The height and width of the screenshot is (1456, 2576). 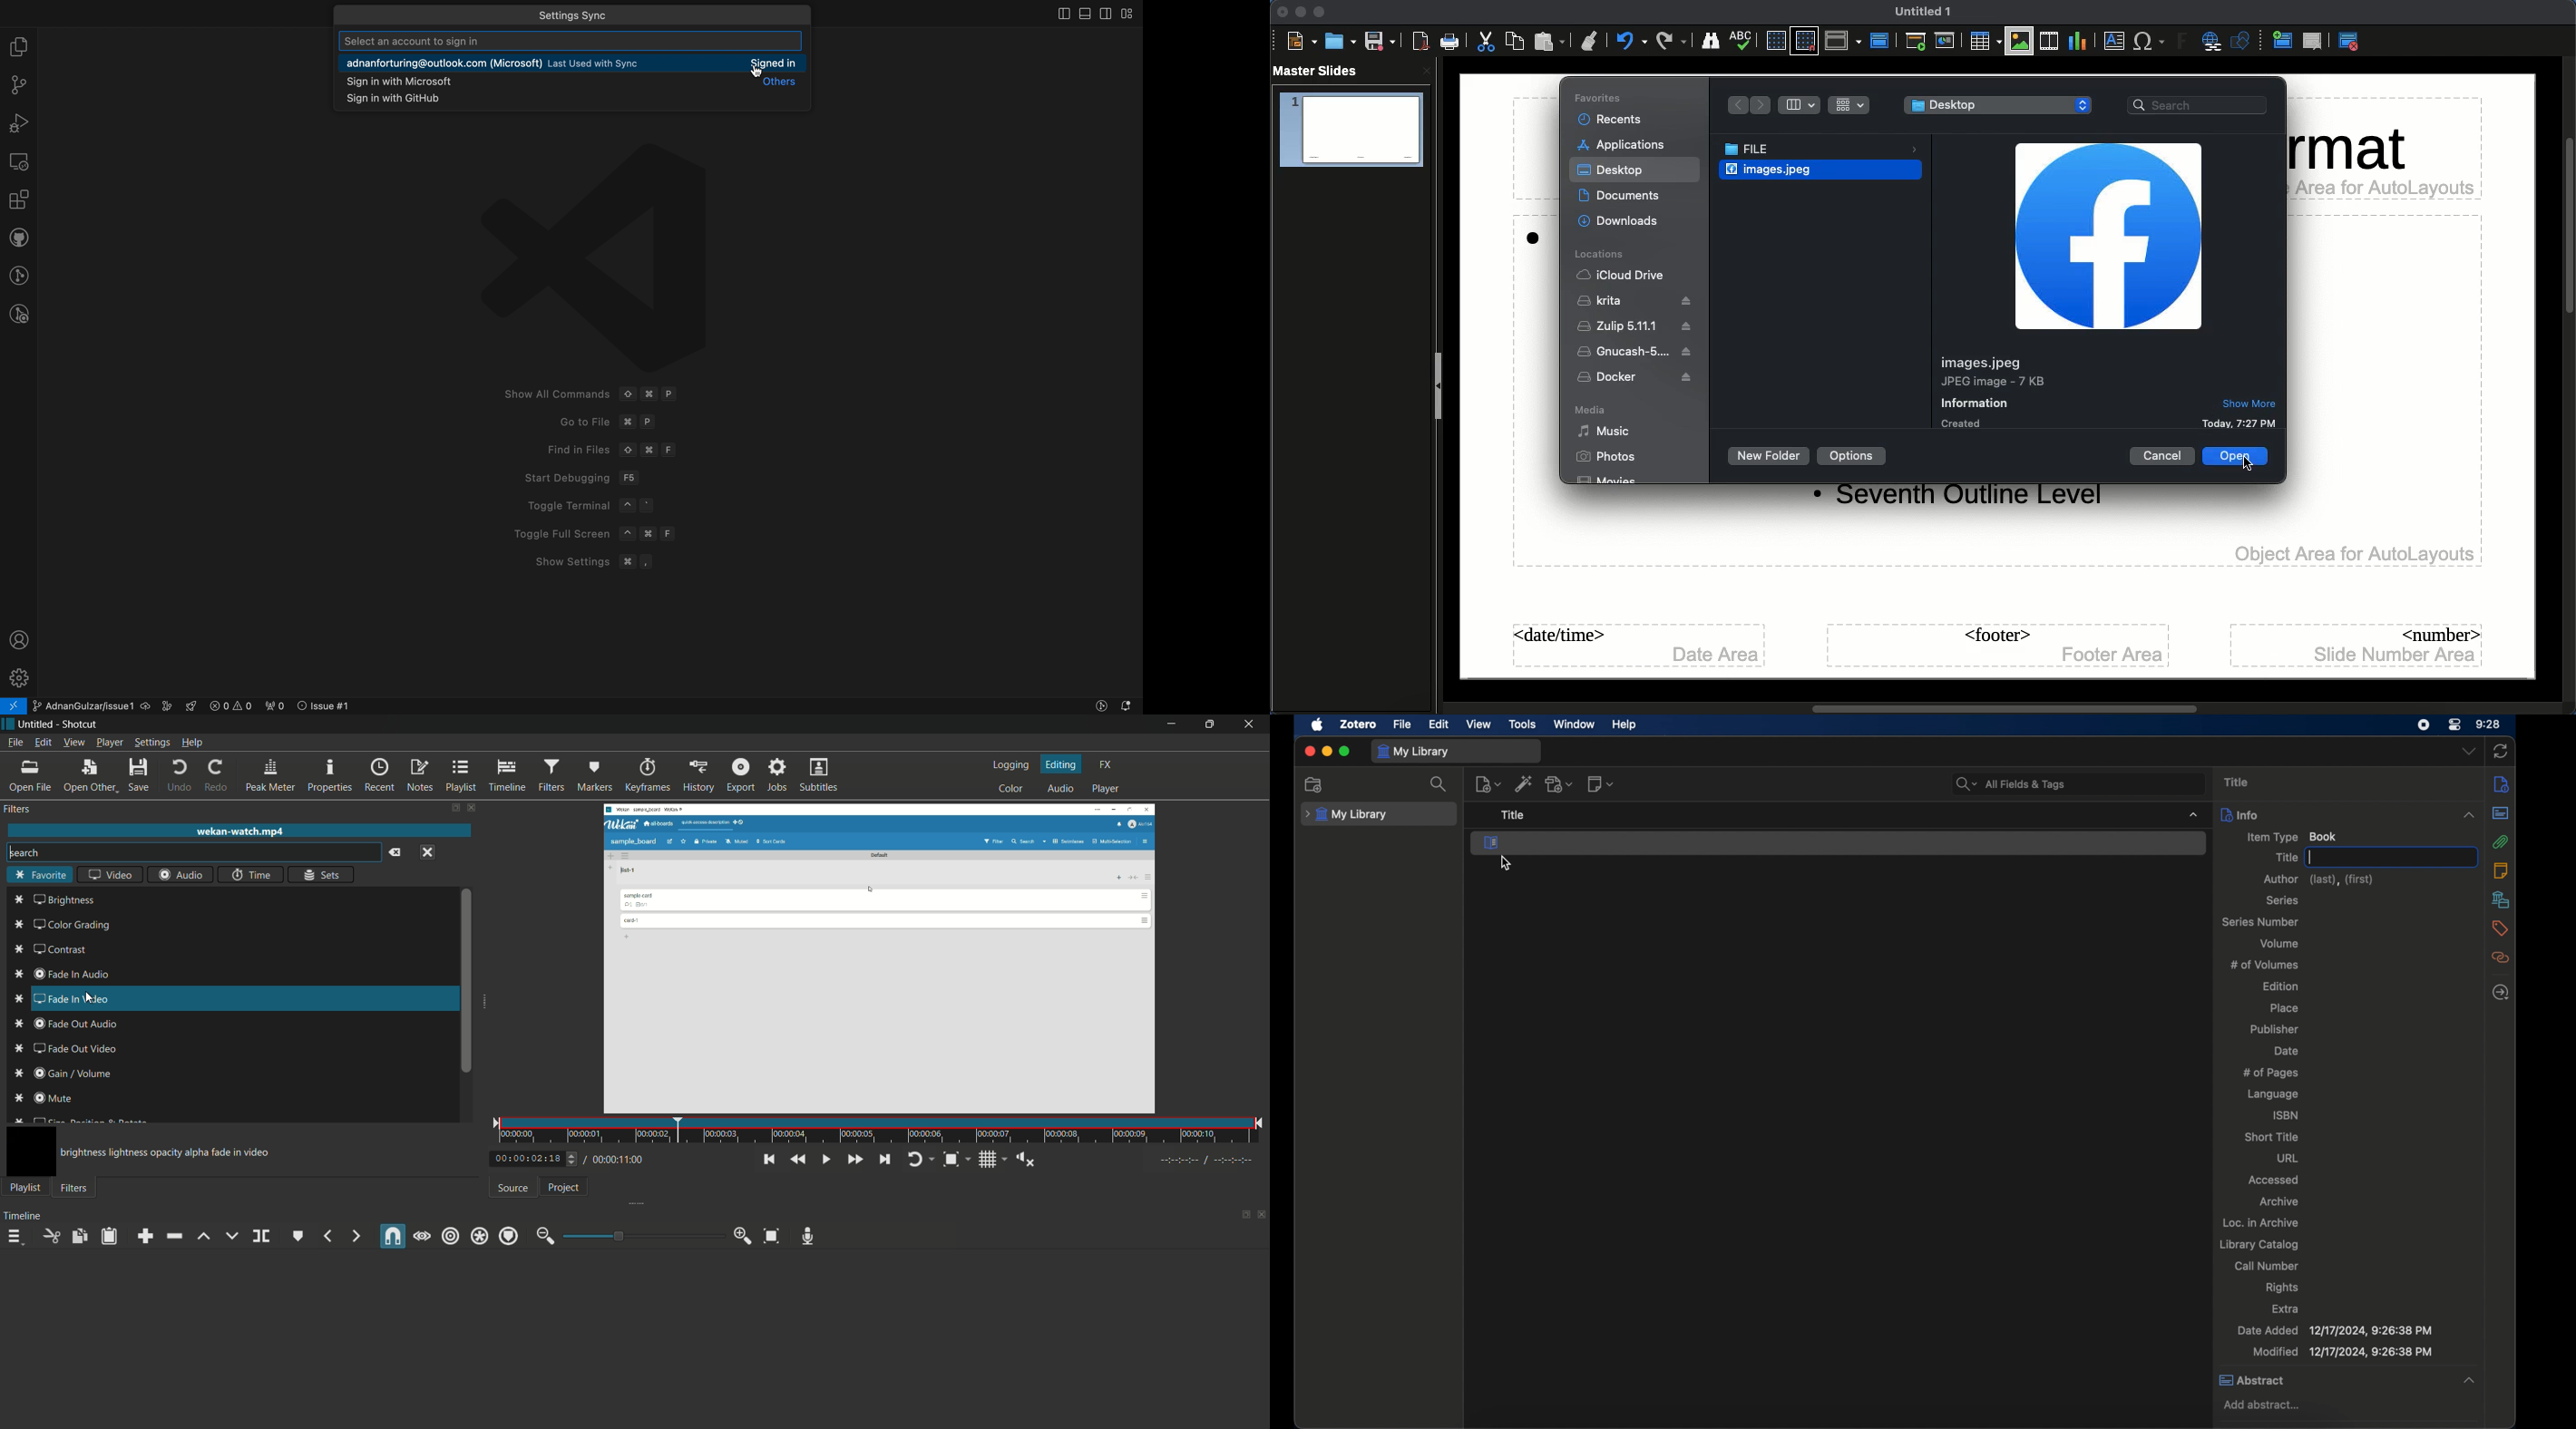 I want to click on audio, so click(x=1061, y=789).